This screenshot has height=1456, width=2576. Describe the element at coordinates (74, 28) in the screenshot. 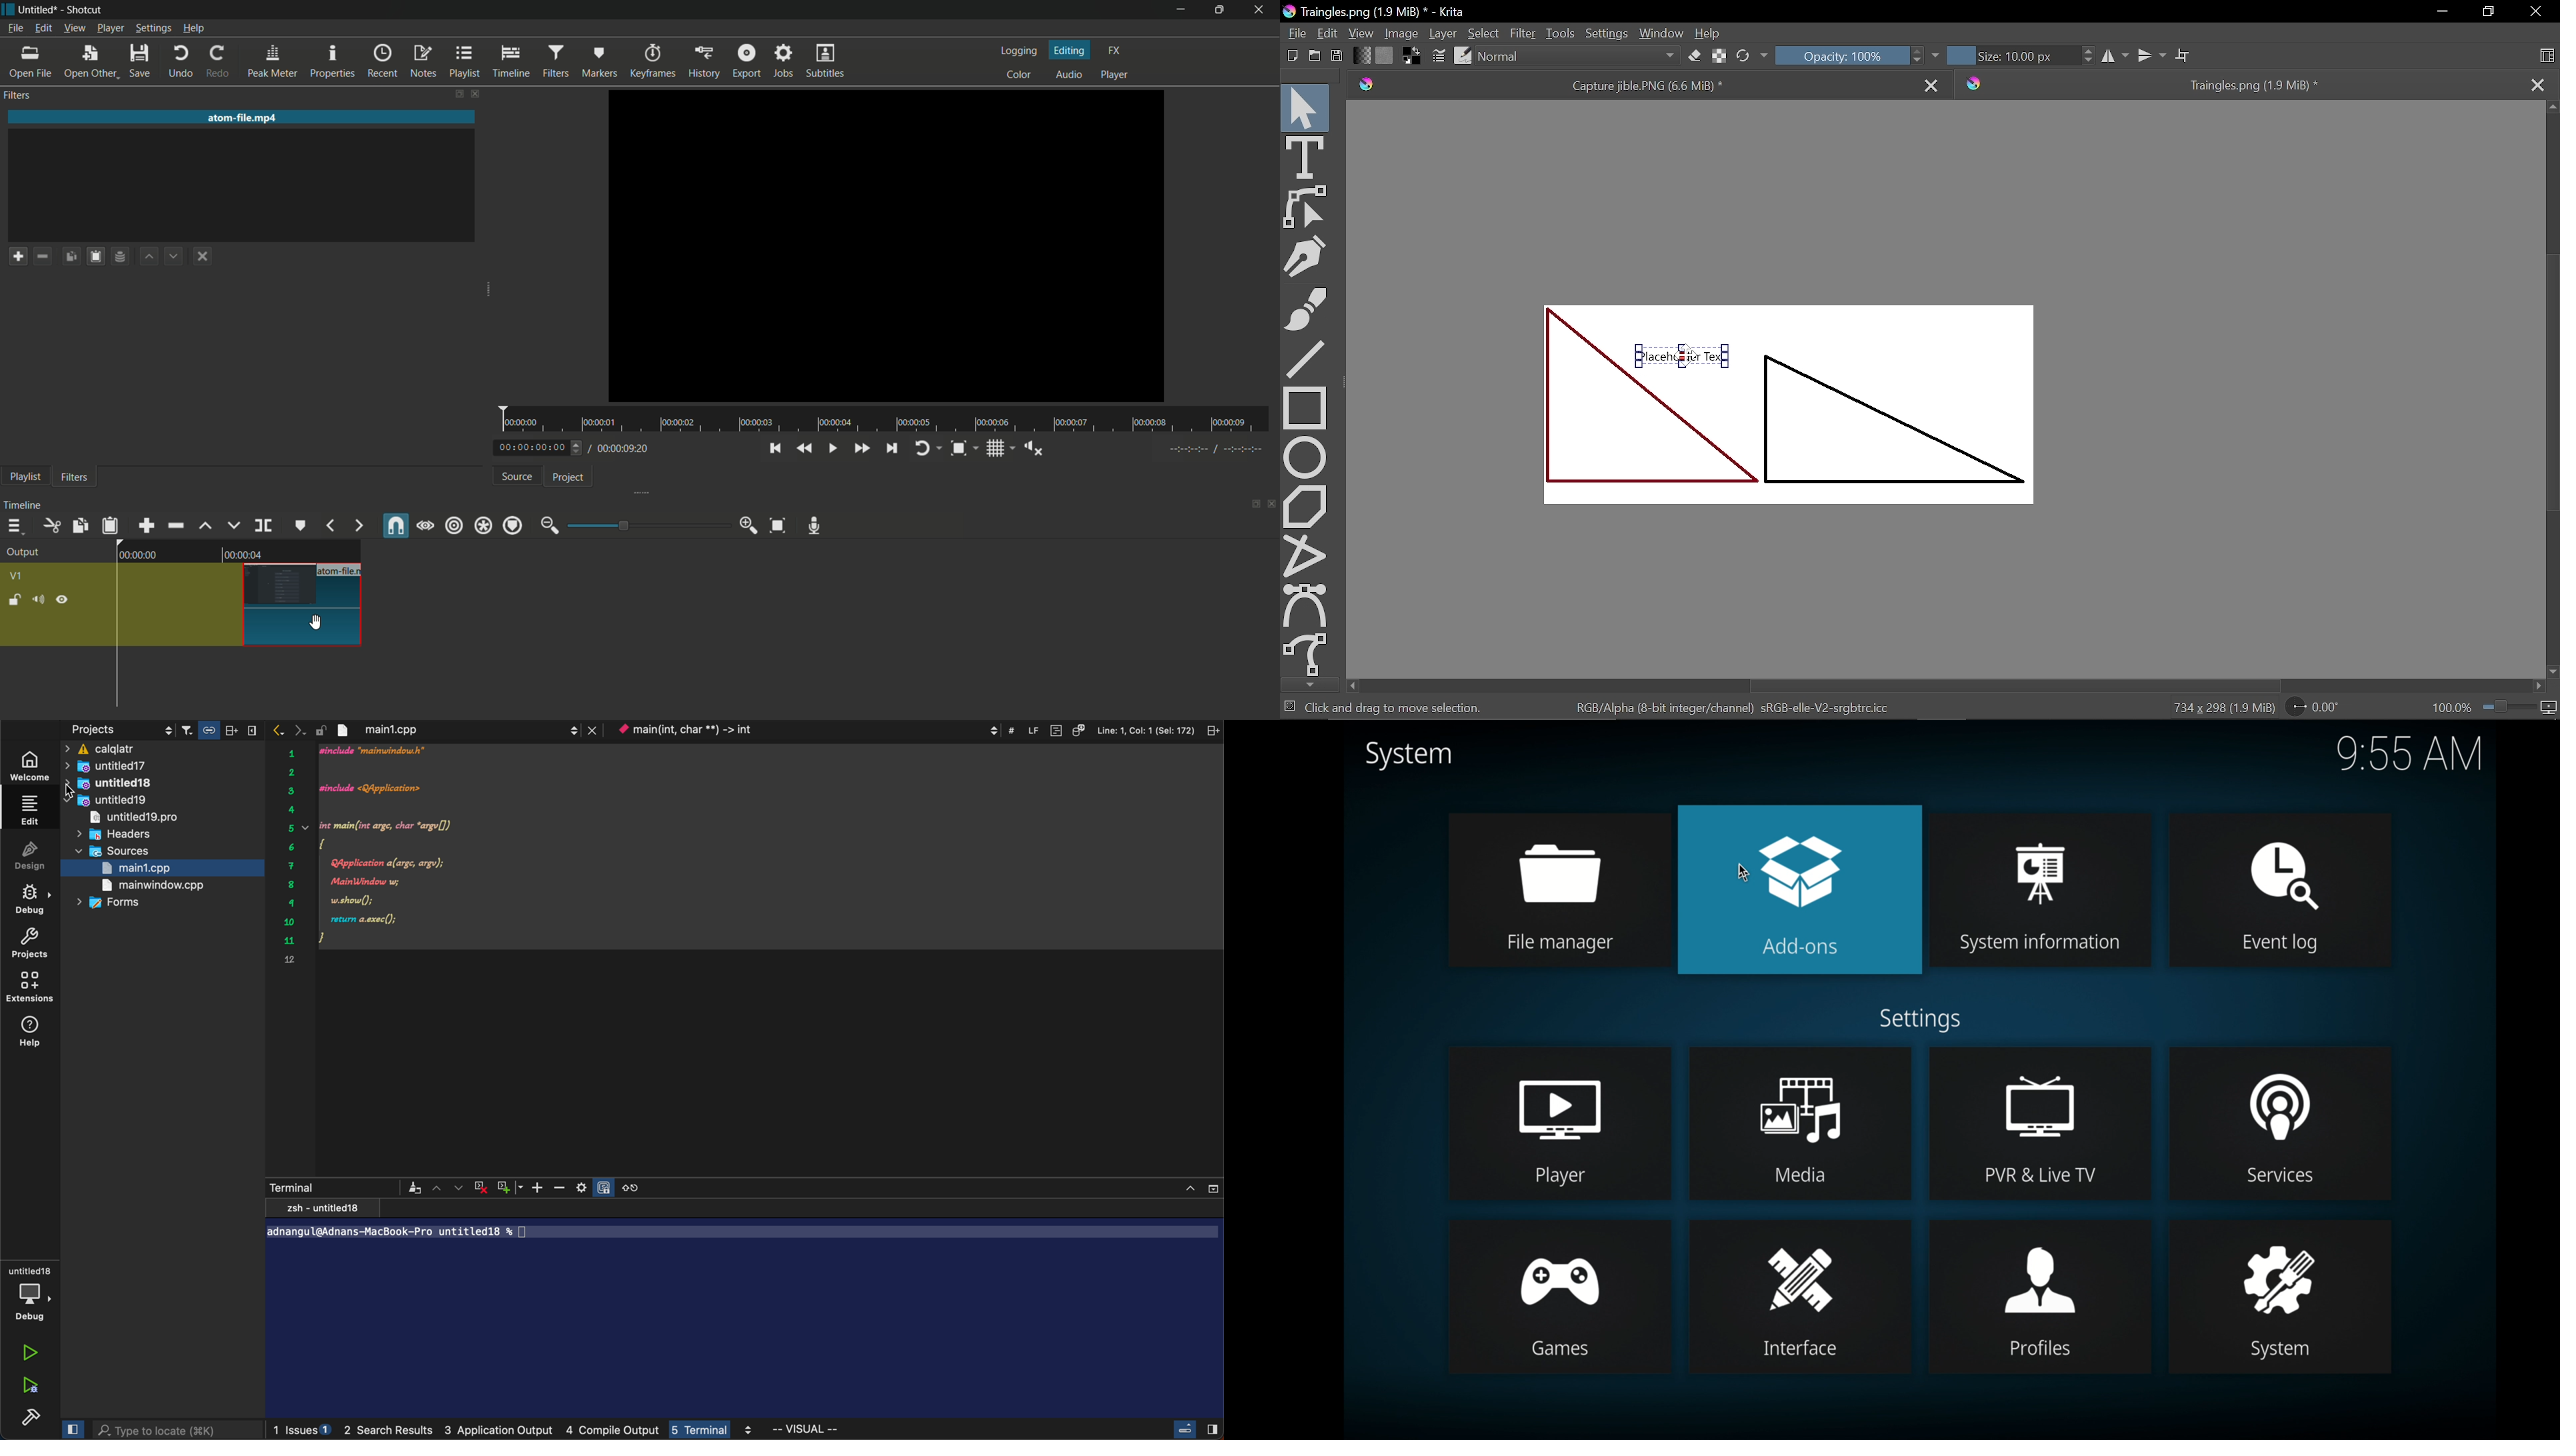

I see `view menu` at that location.